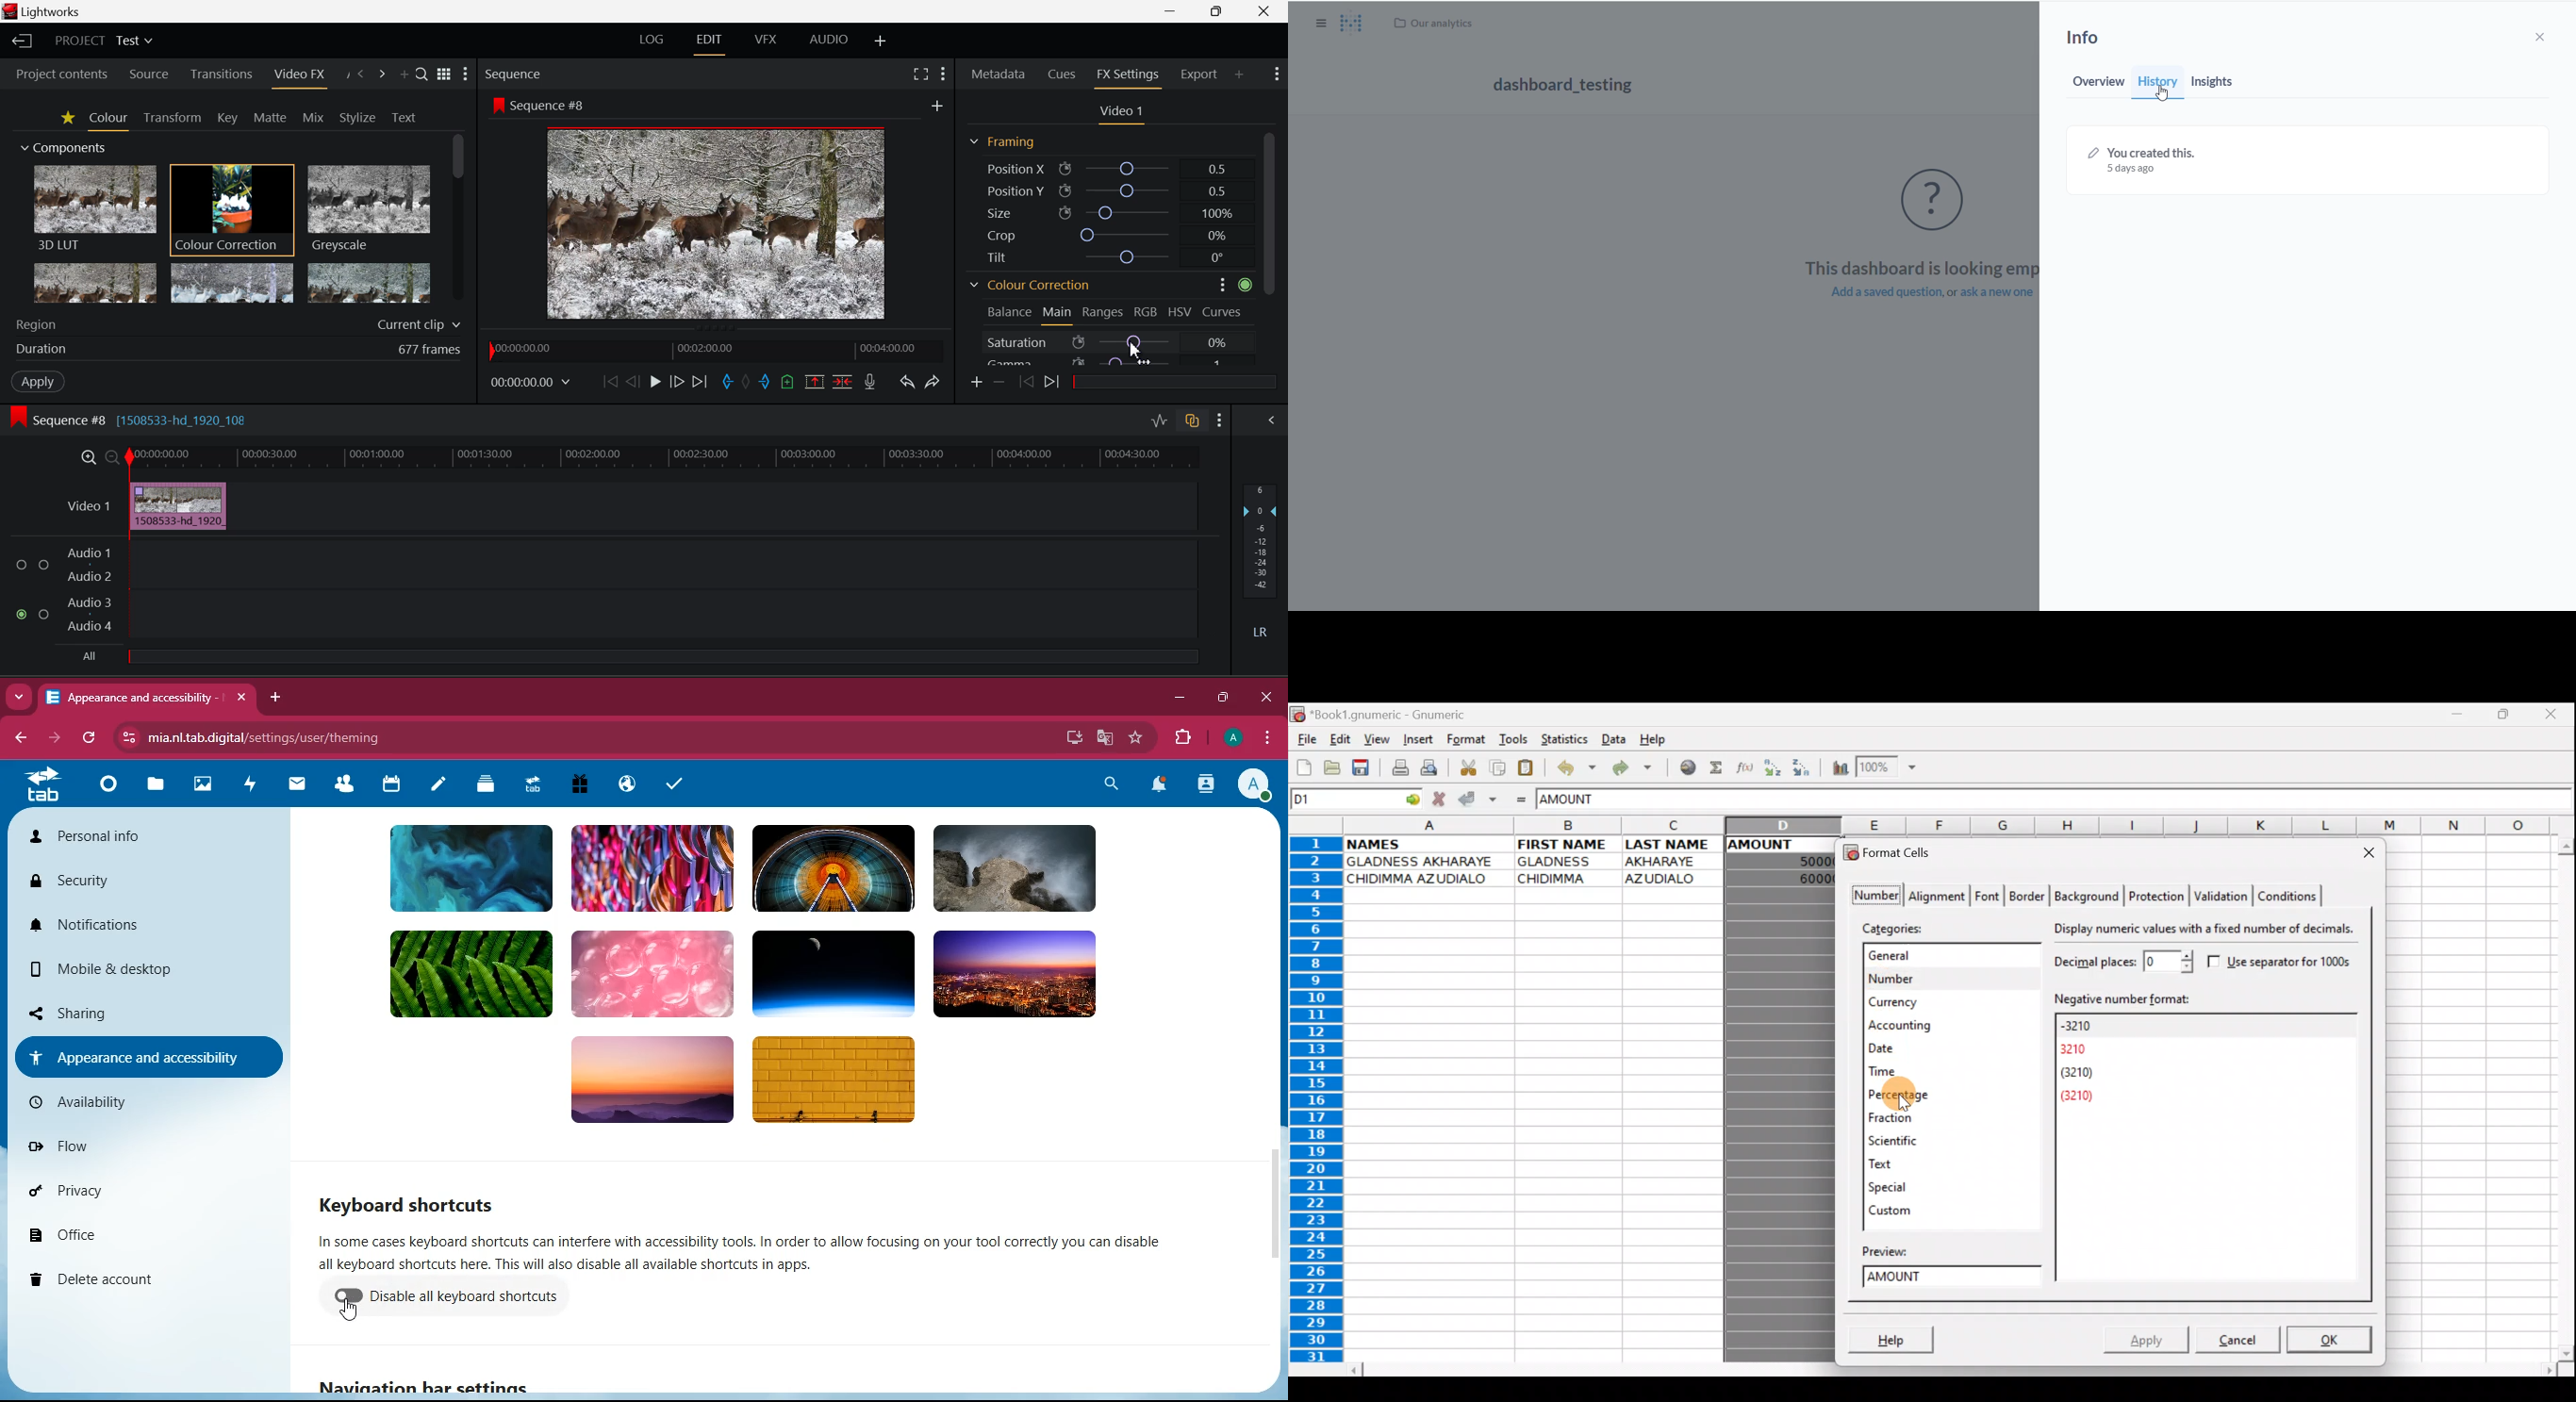  I want to click on close, so click(2546, 37).